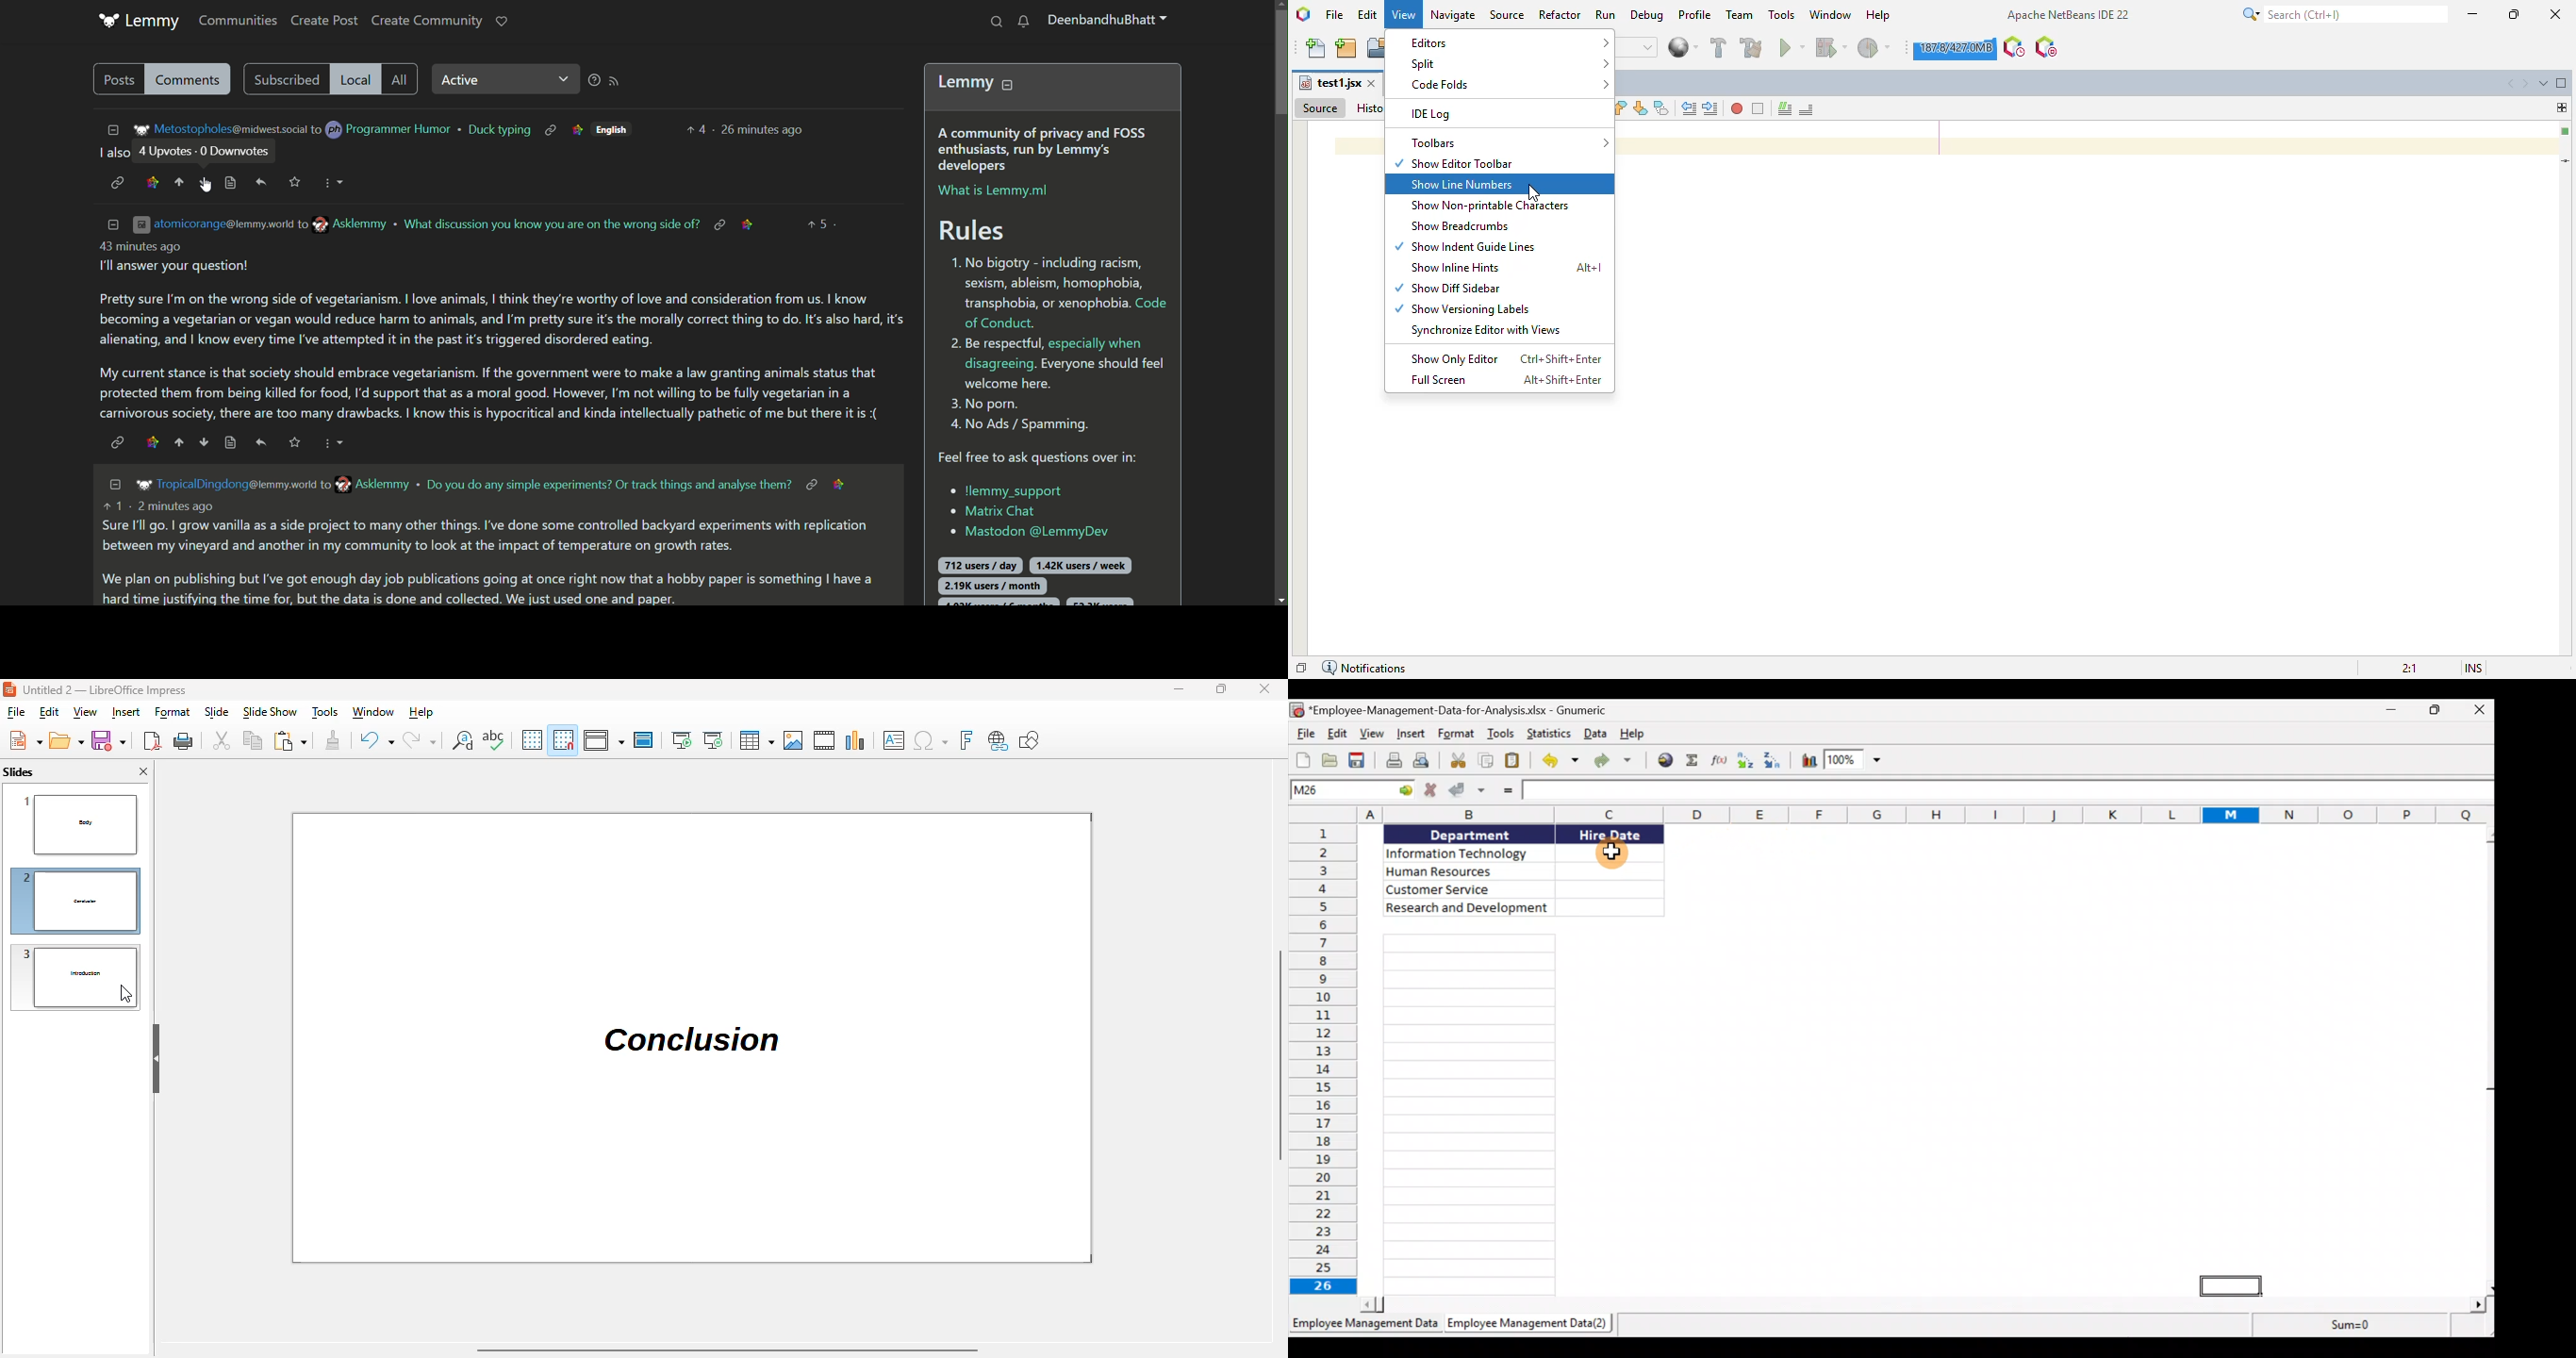  What do you see at coordinates (2008, 790) in the screenshot?
I see `Formula bar` at bounding box center [2008, 790].